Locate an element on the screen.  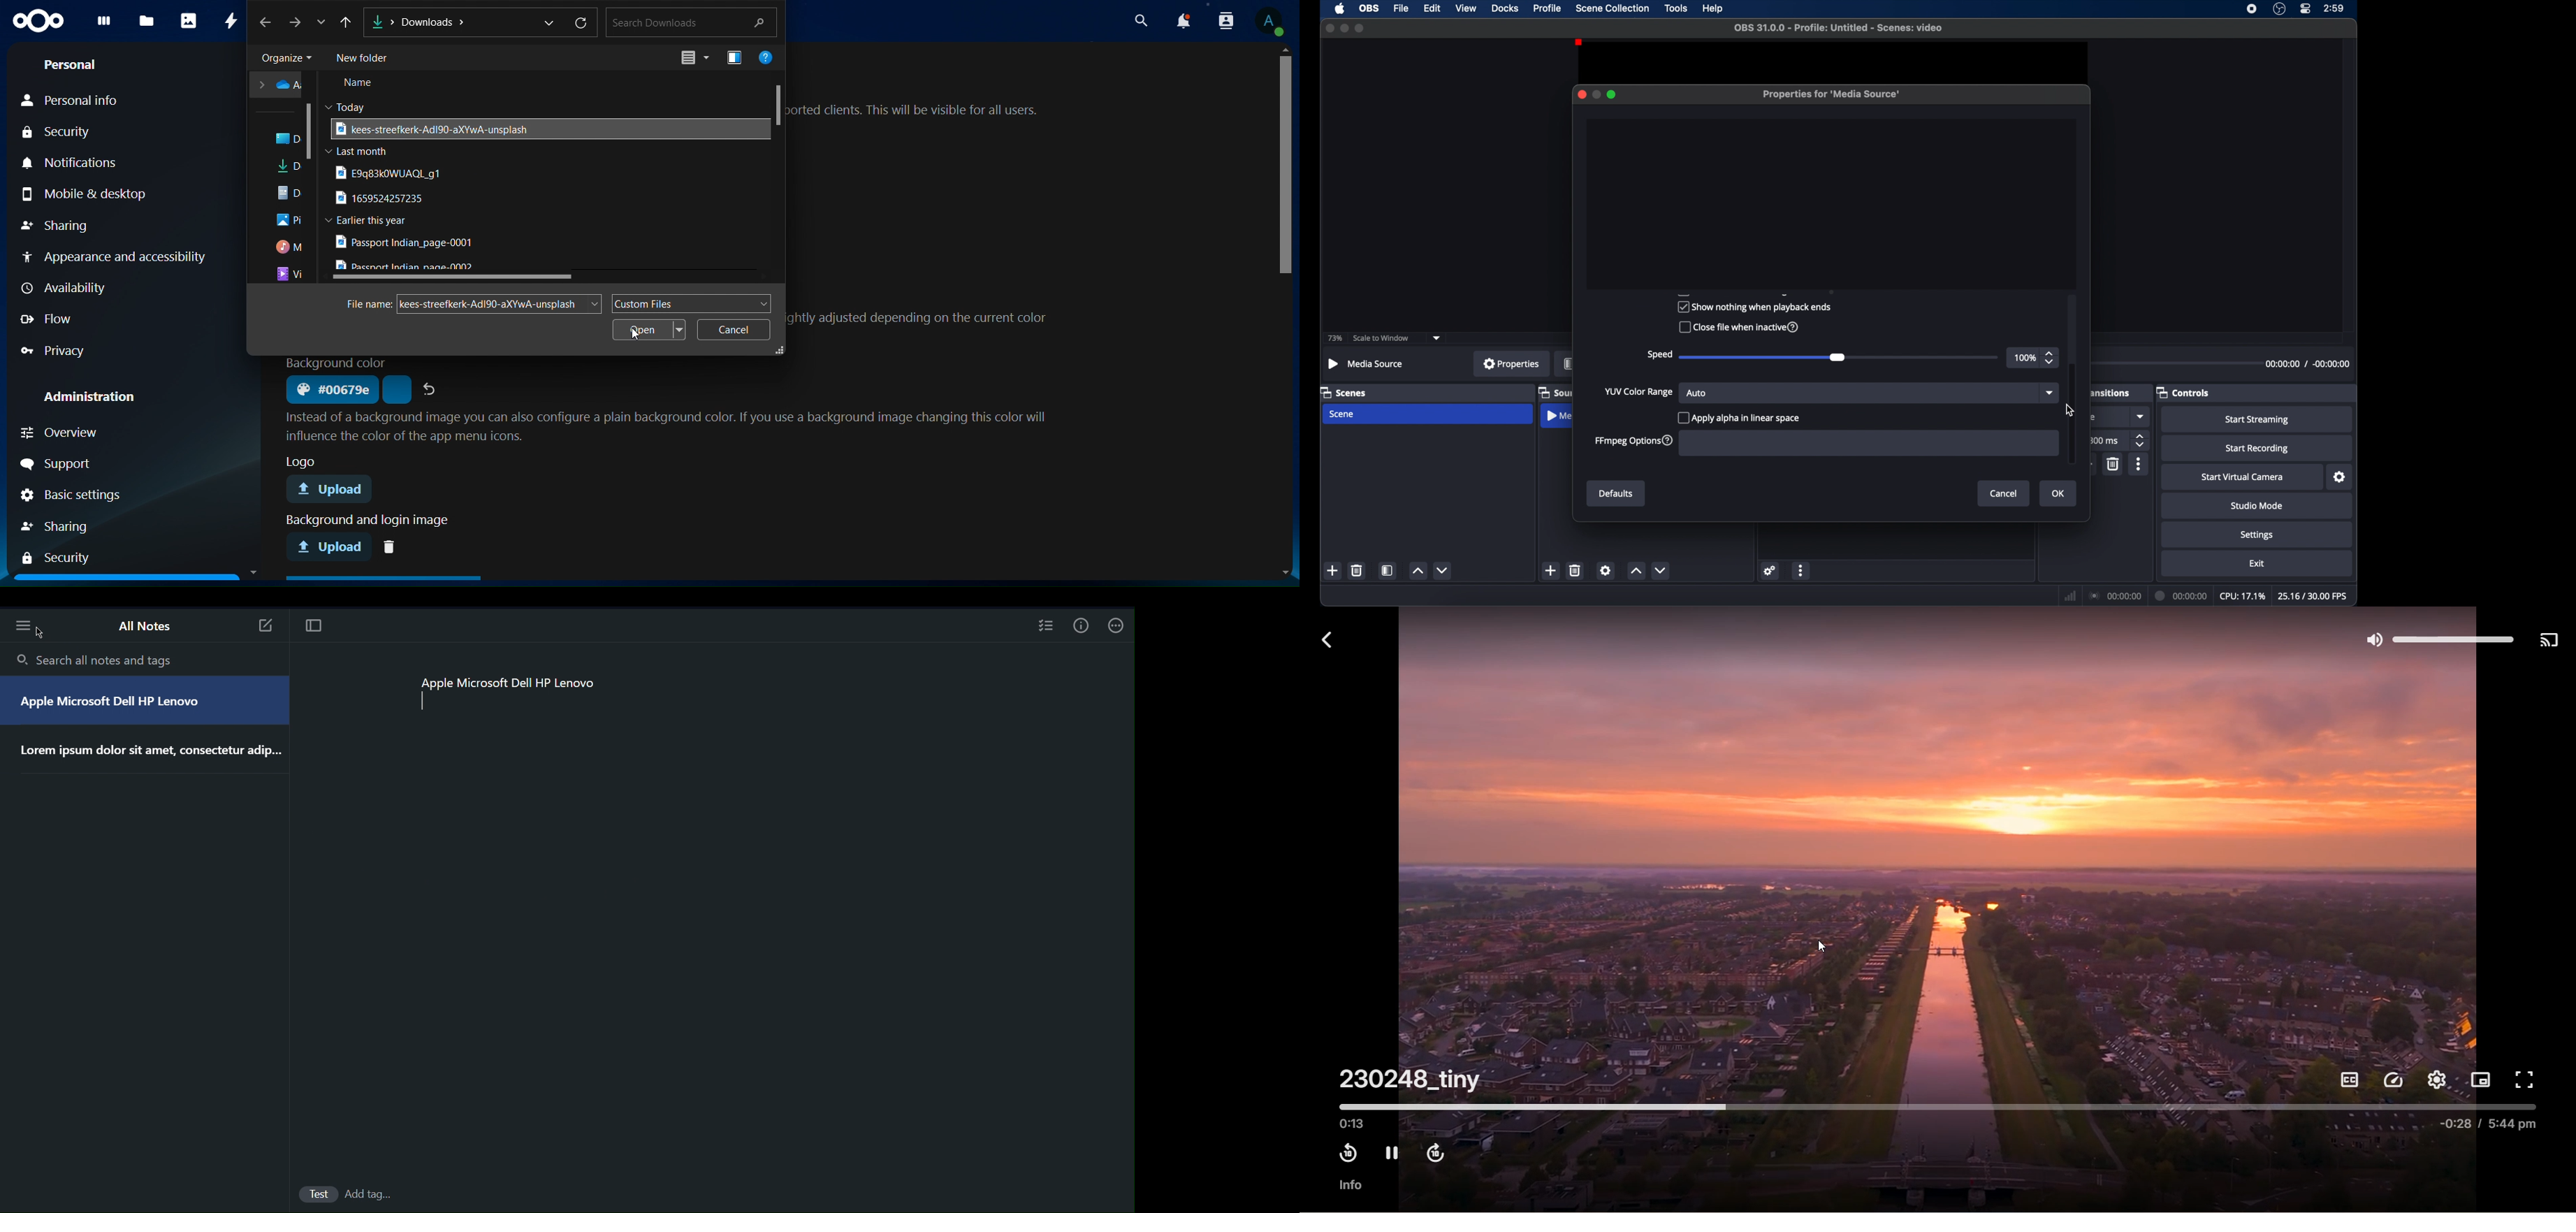
scene collection is located at coordinates (1612, 8).